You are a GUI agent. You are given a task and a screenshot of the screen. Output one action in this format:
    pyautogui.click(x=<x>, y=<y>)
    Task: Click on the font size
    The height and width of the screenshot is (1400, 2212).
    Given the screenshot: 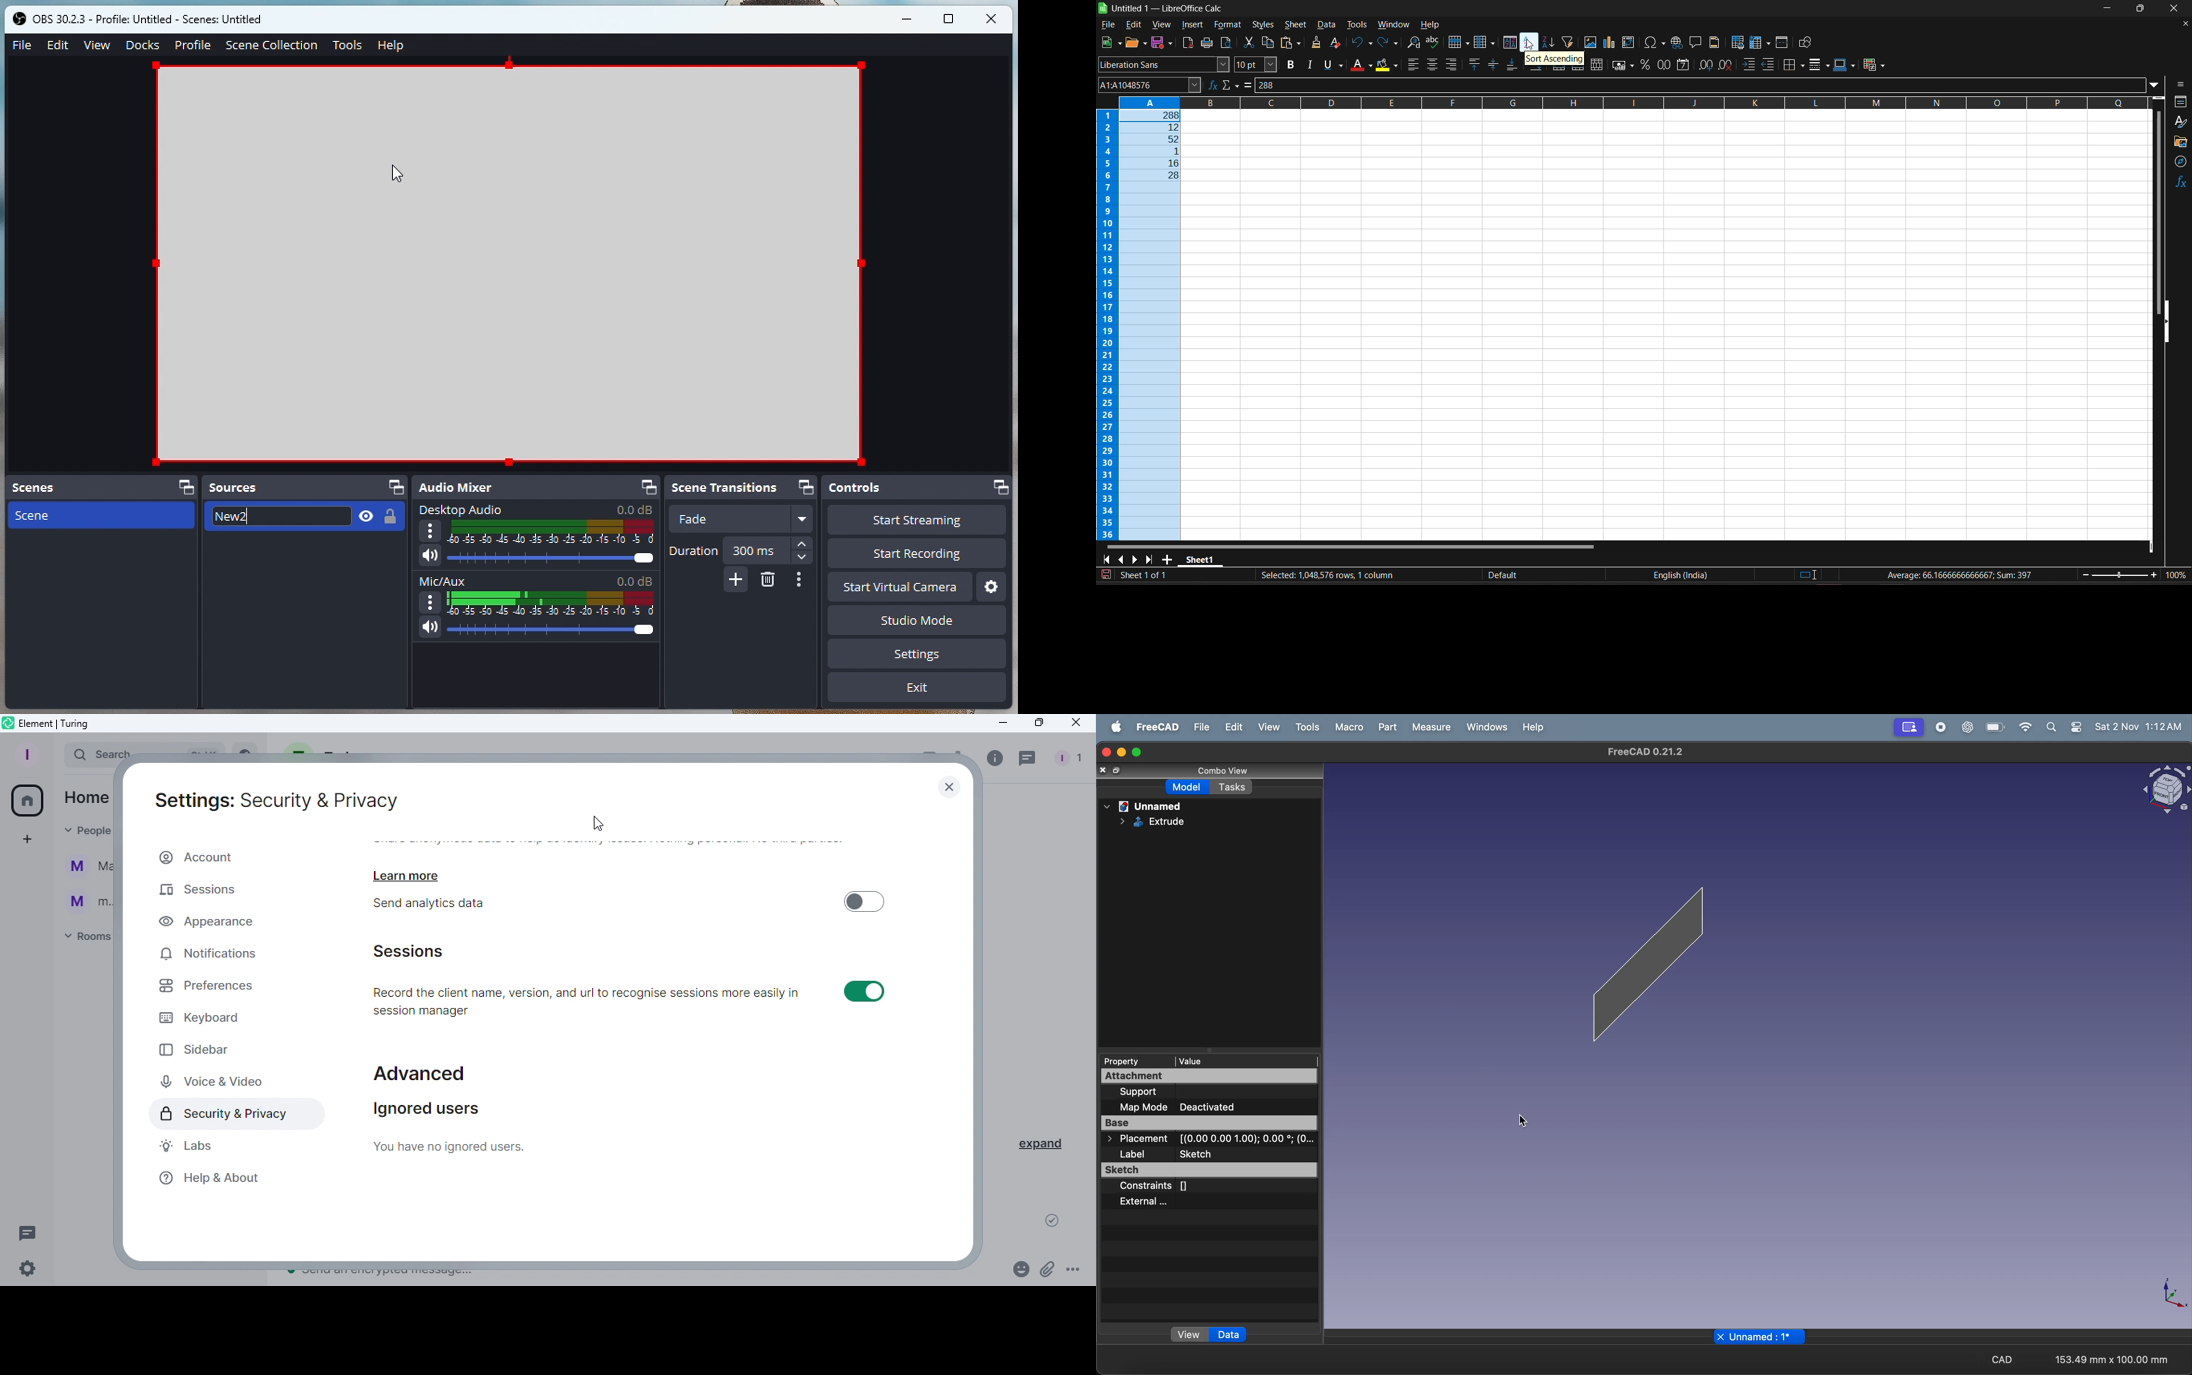 What is the action you would take?
    pyautogui.click(x=1256, y=65)
    